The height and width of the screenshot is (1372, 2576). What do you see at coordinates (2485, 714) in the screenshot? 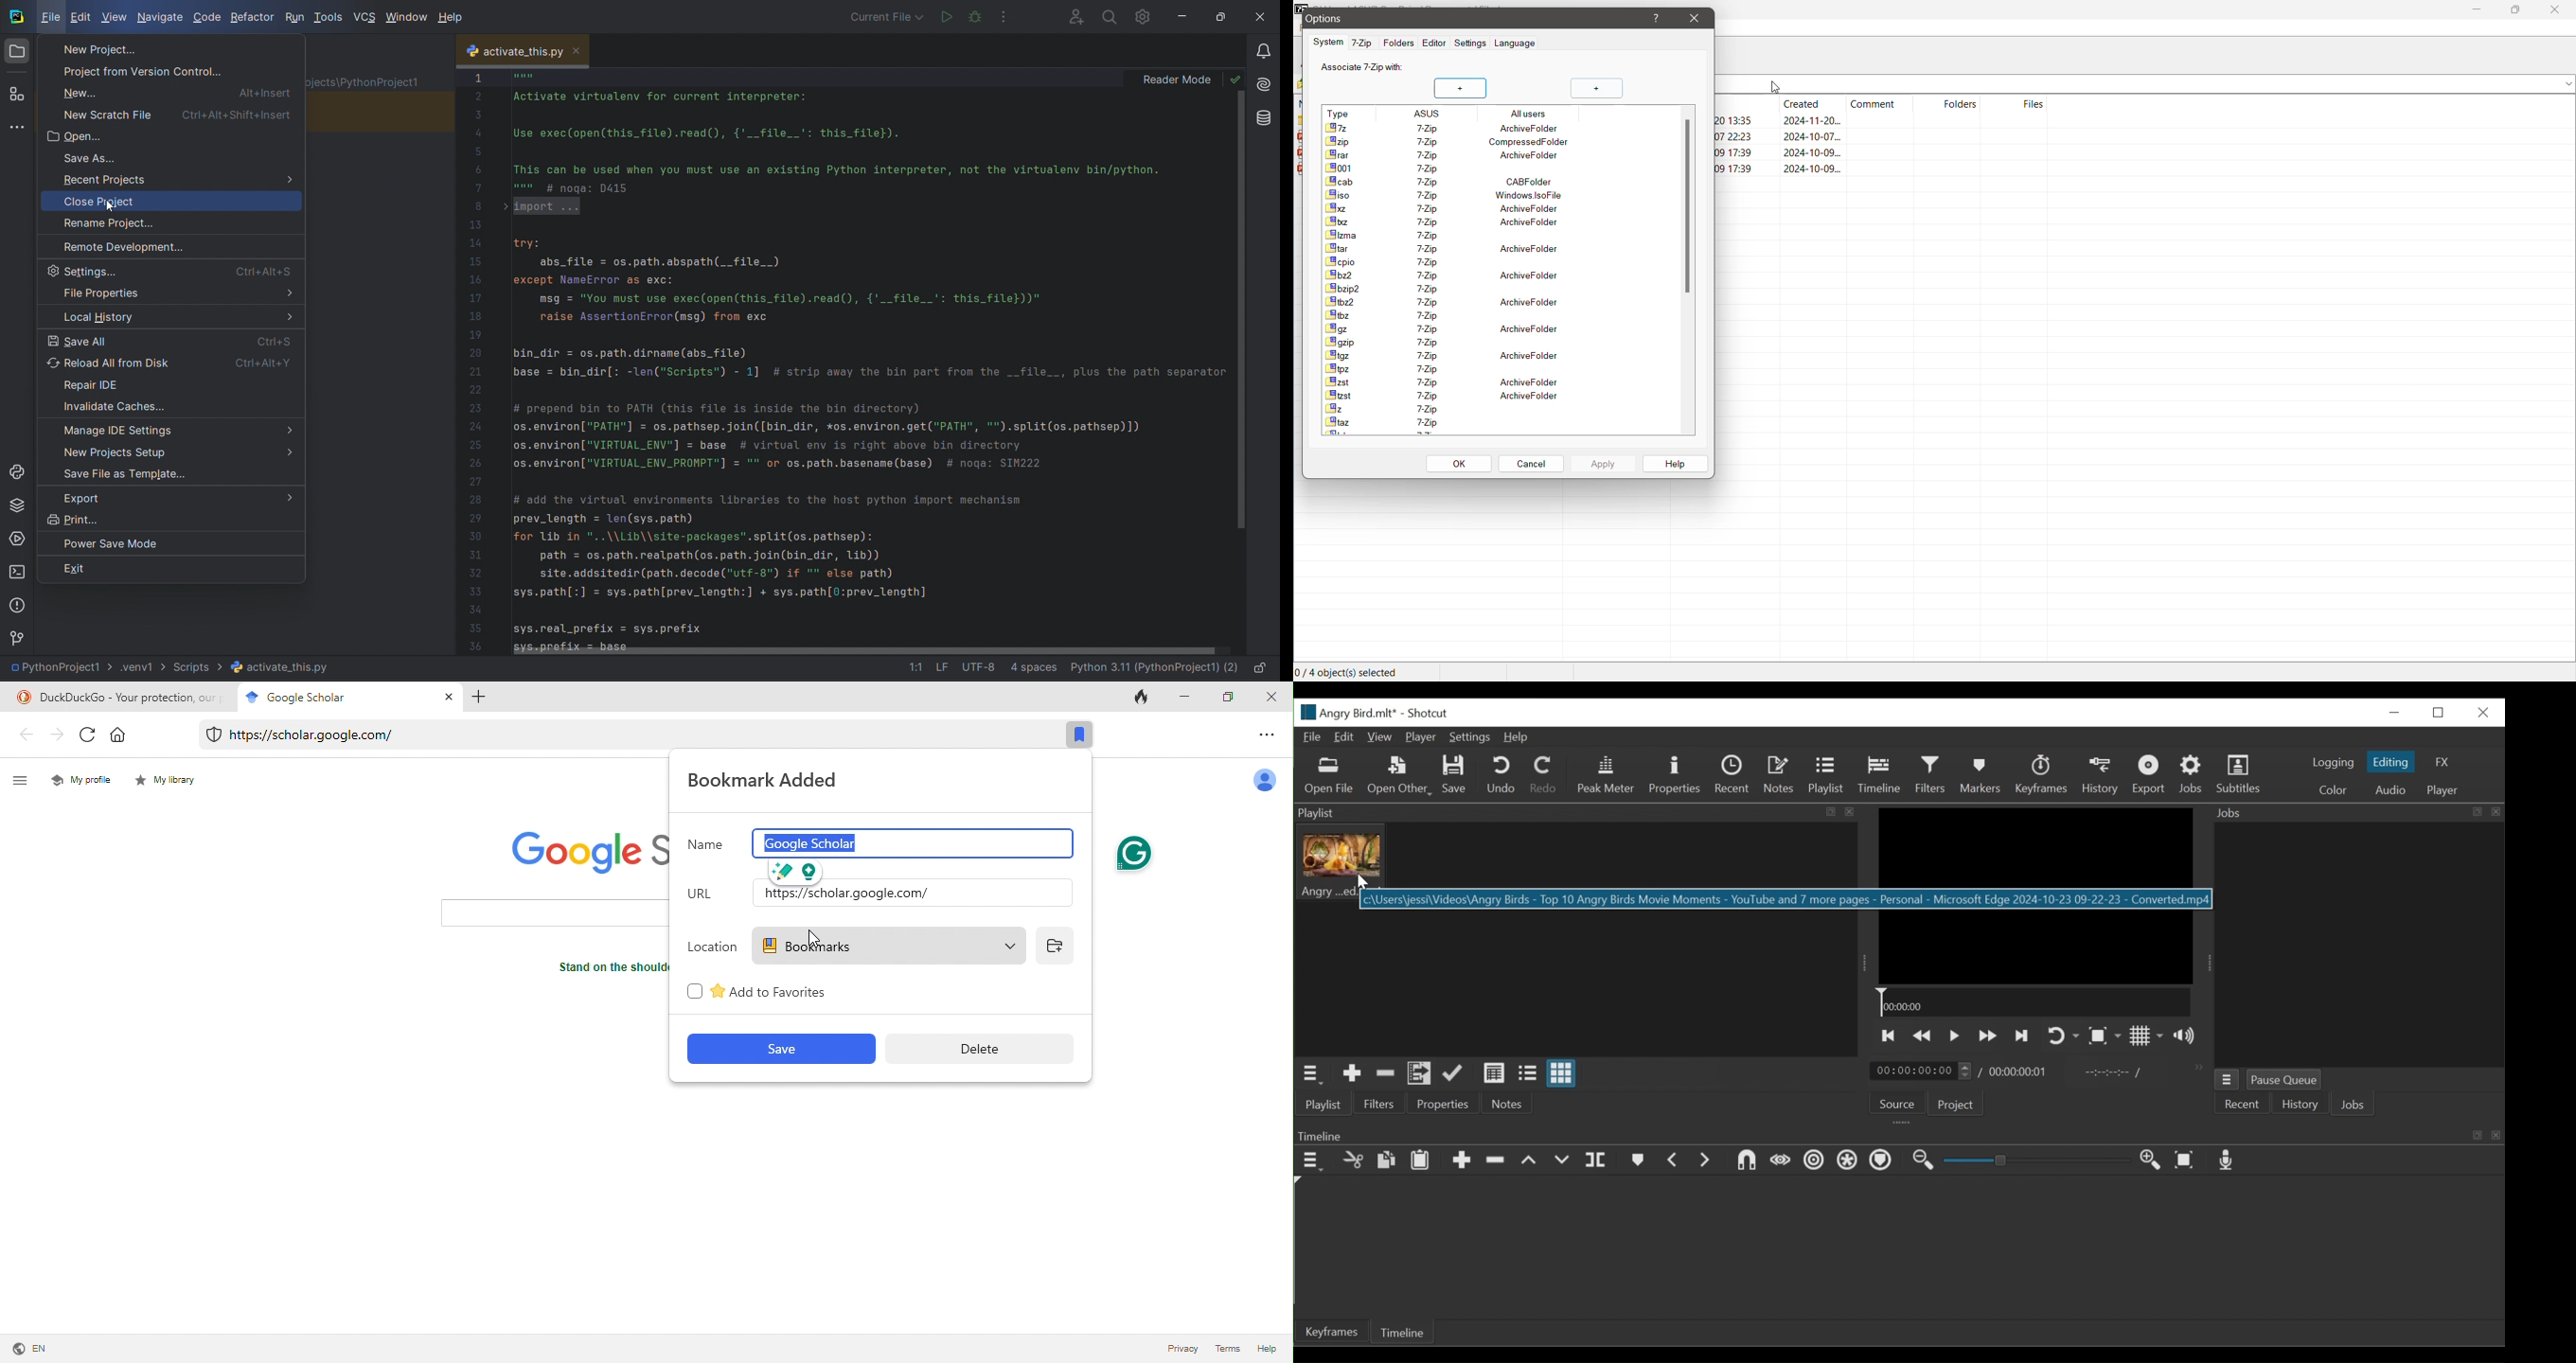
I see `` at bounding box center [2485, 714].